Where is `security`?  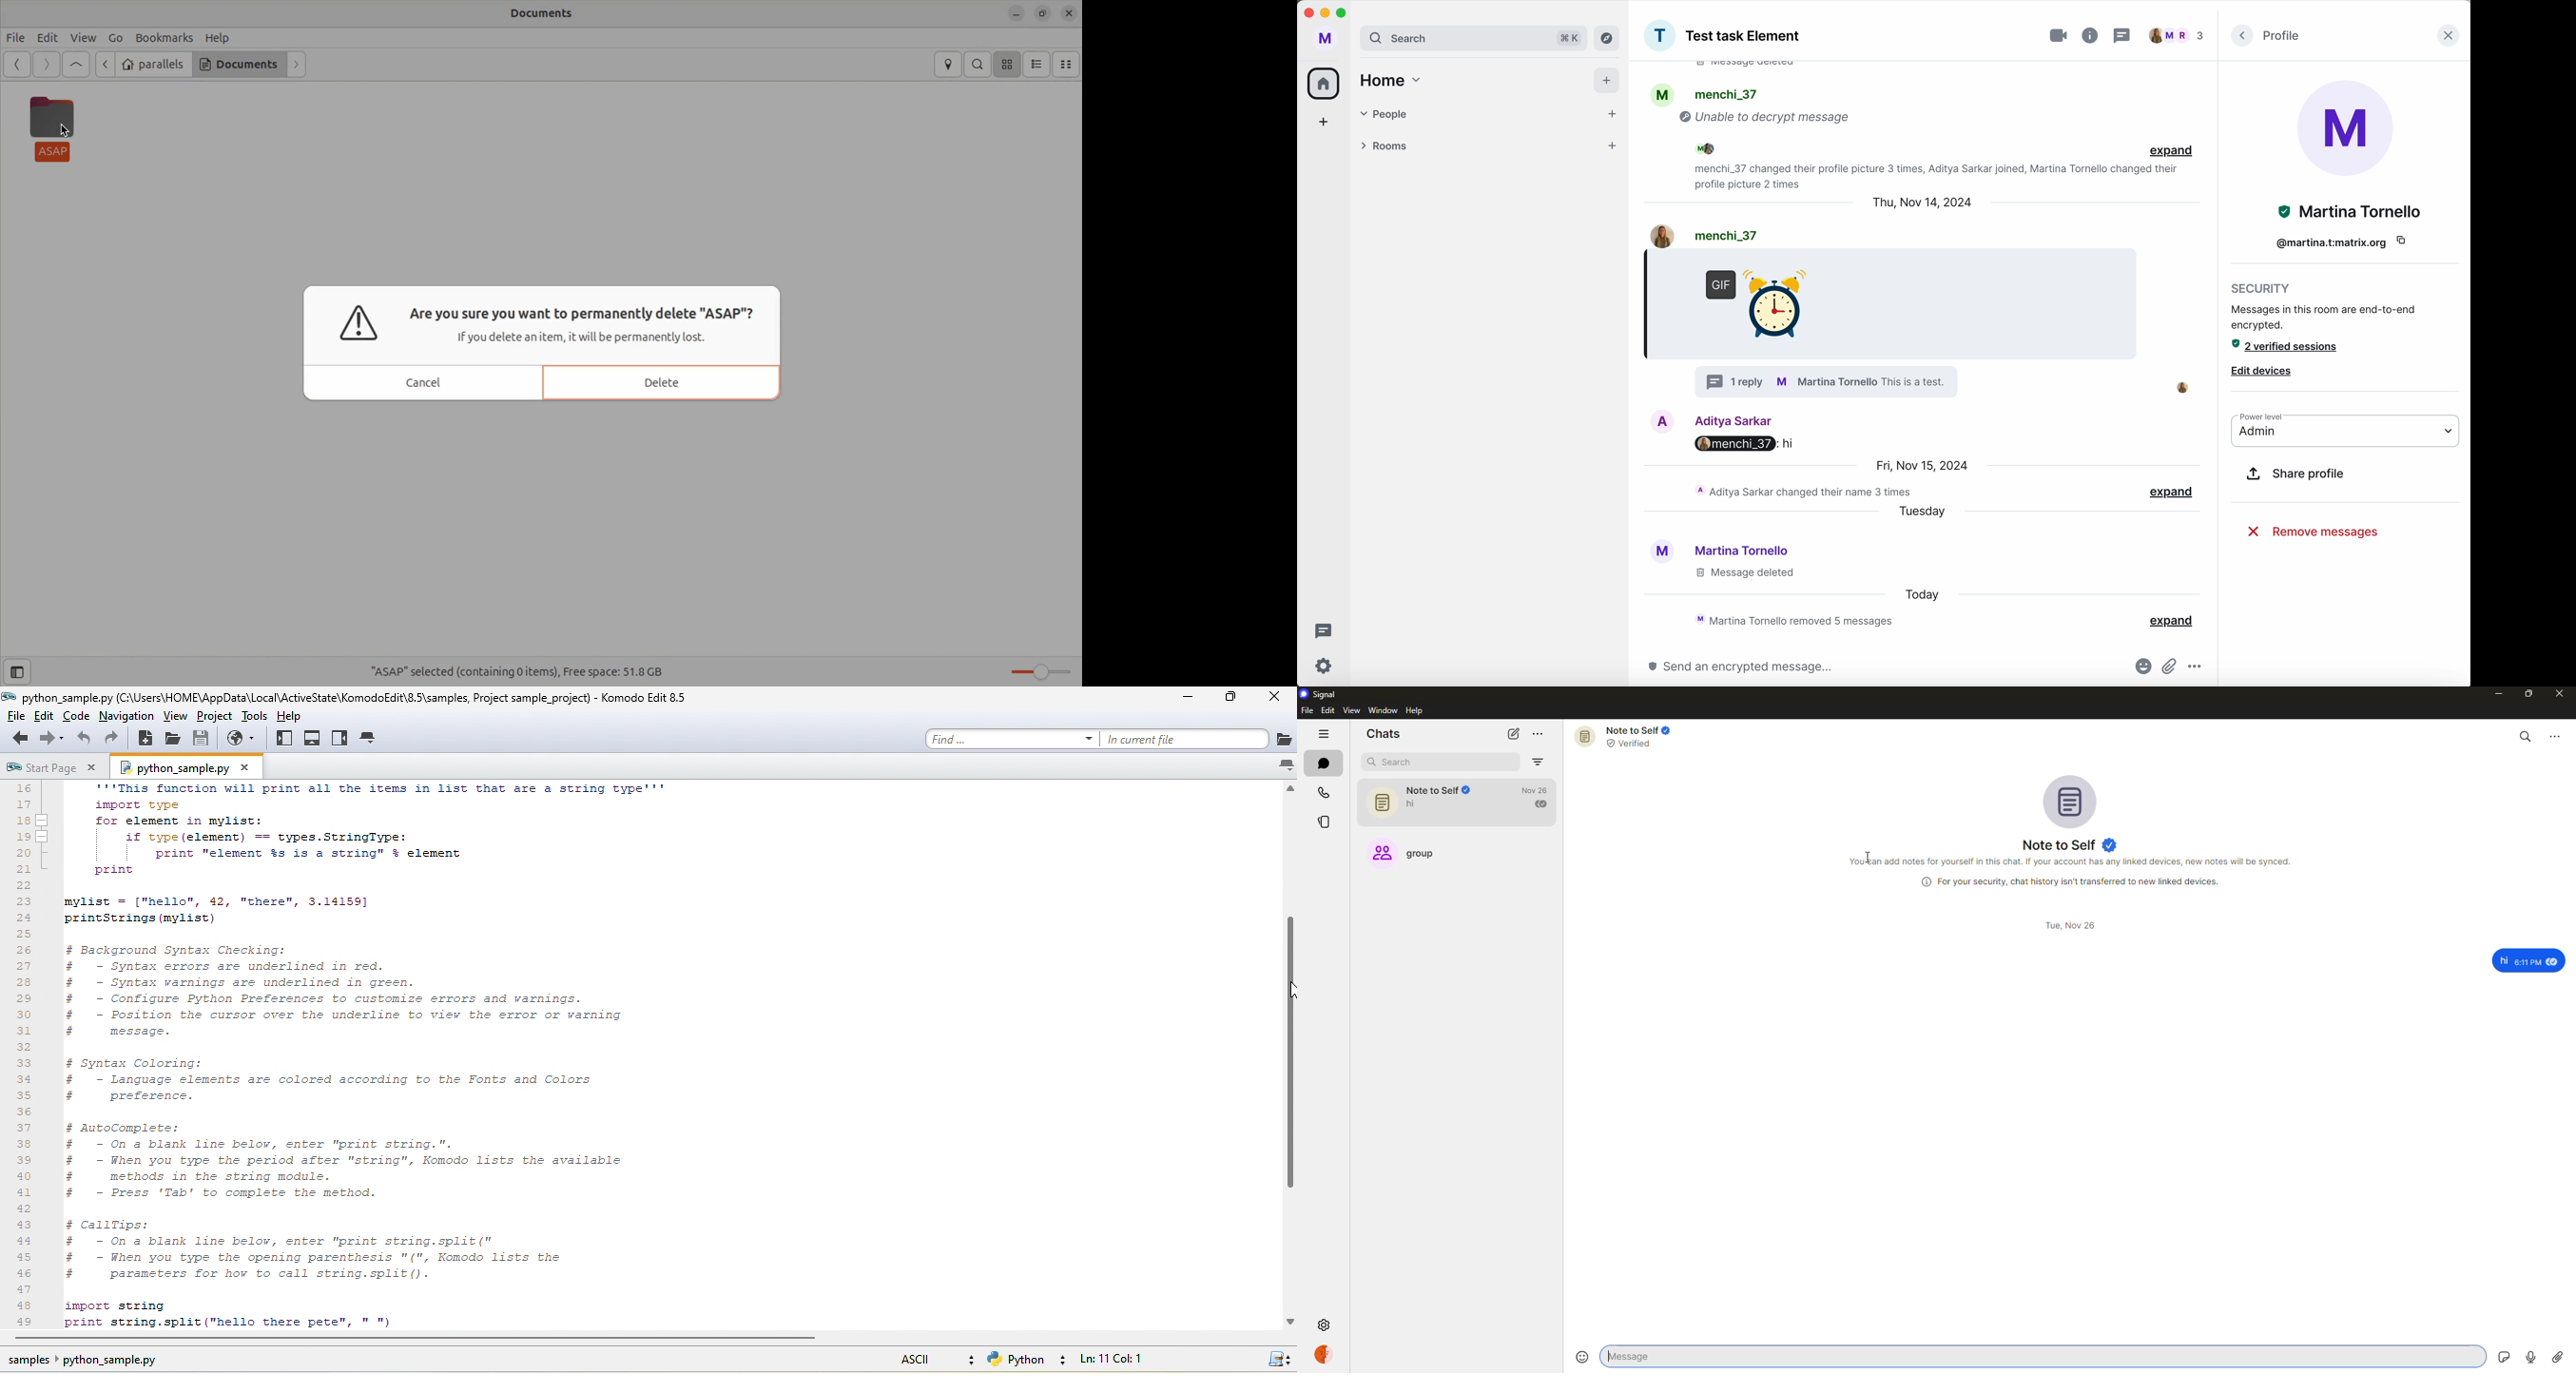
security is located at coordinates (2325, 307).